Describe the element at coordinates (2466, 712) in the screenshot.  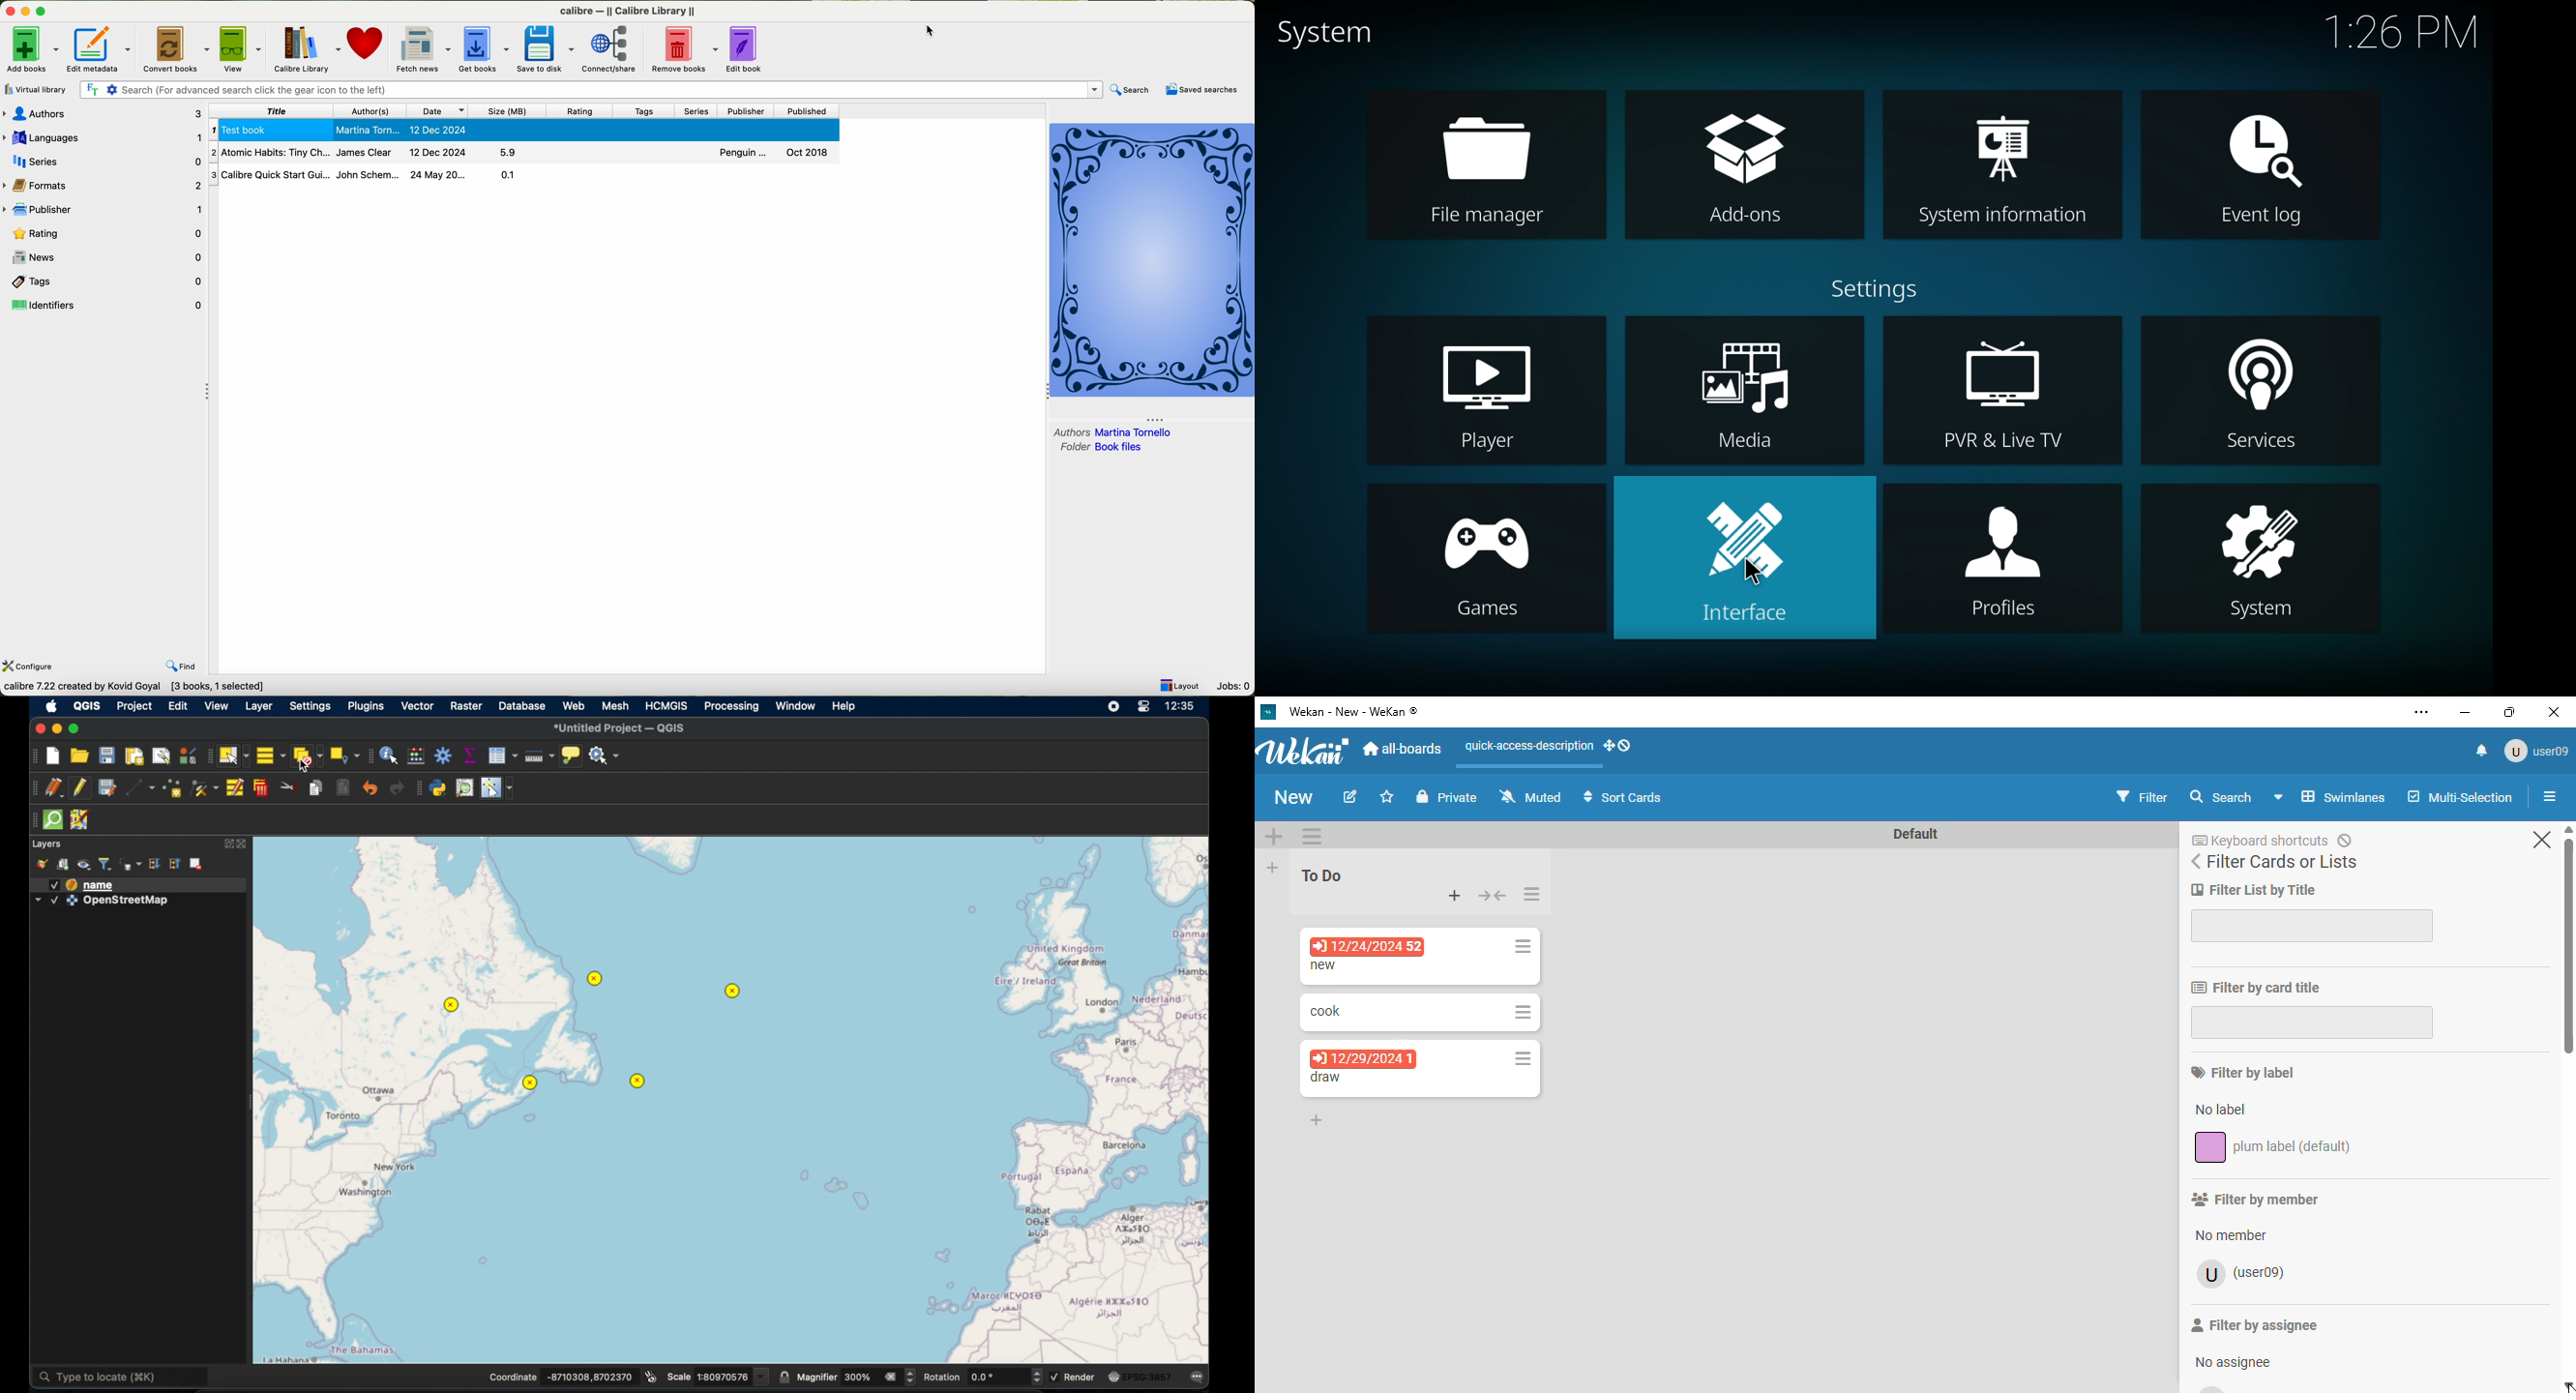
I see `minimize` at that location.